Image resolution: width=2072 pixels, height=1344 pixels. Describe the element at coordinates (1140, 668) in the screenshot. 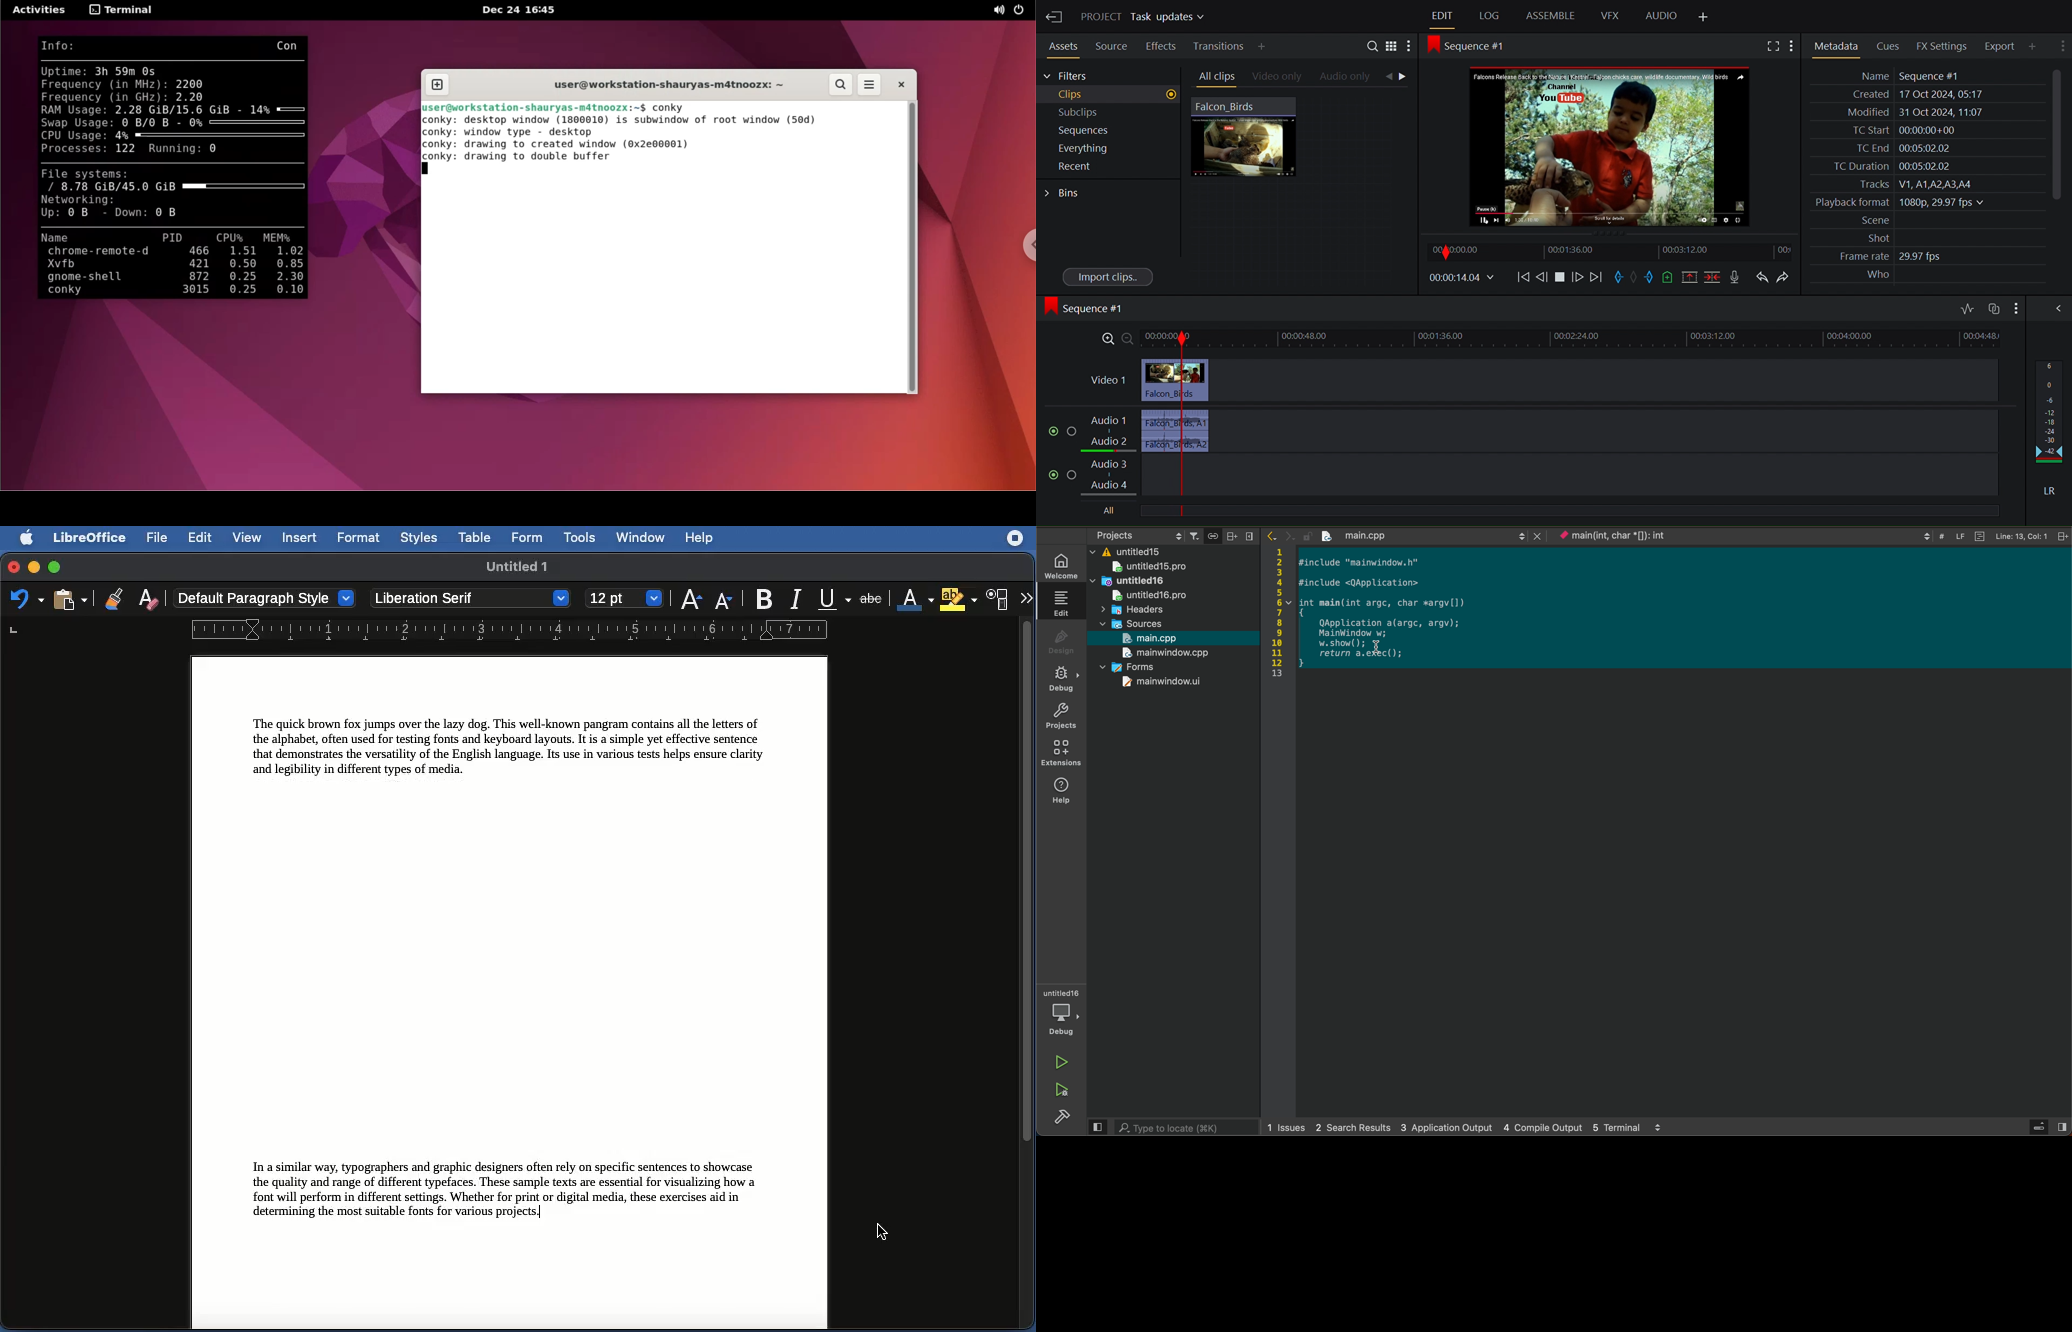

I see `forms` at that location.